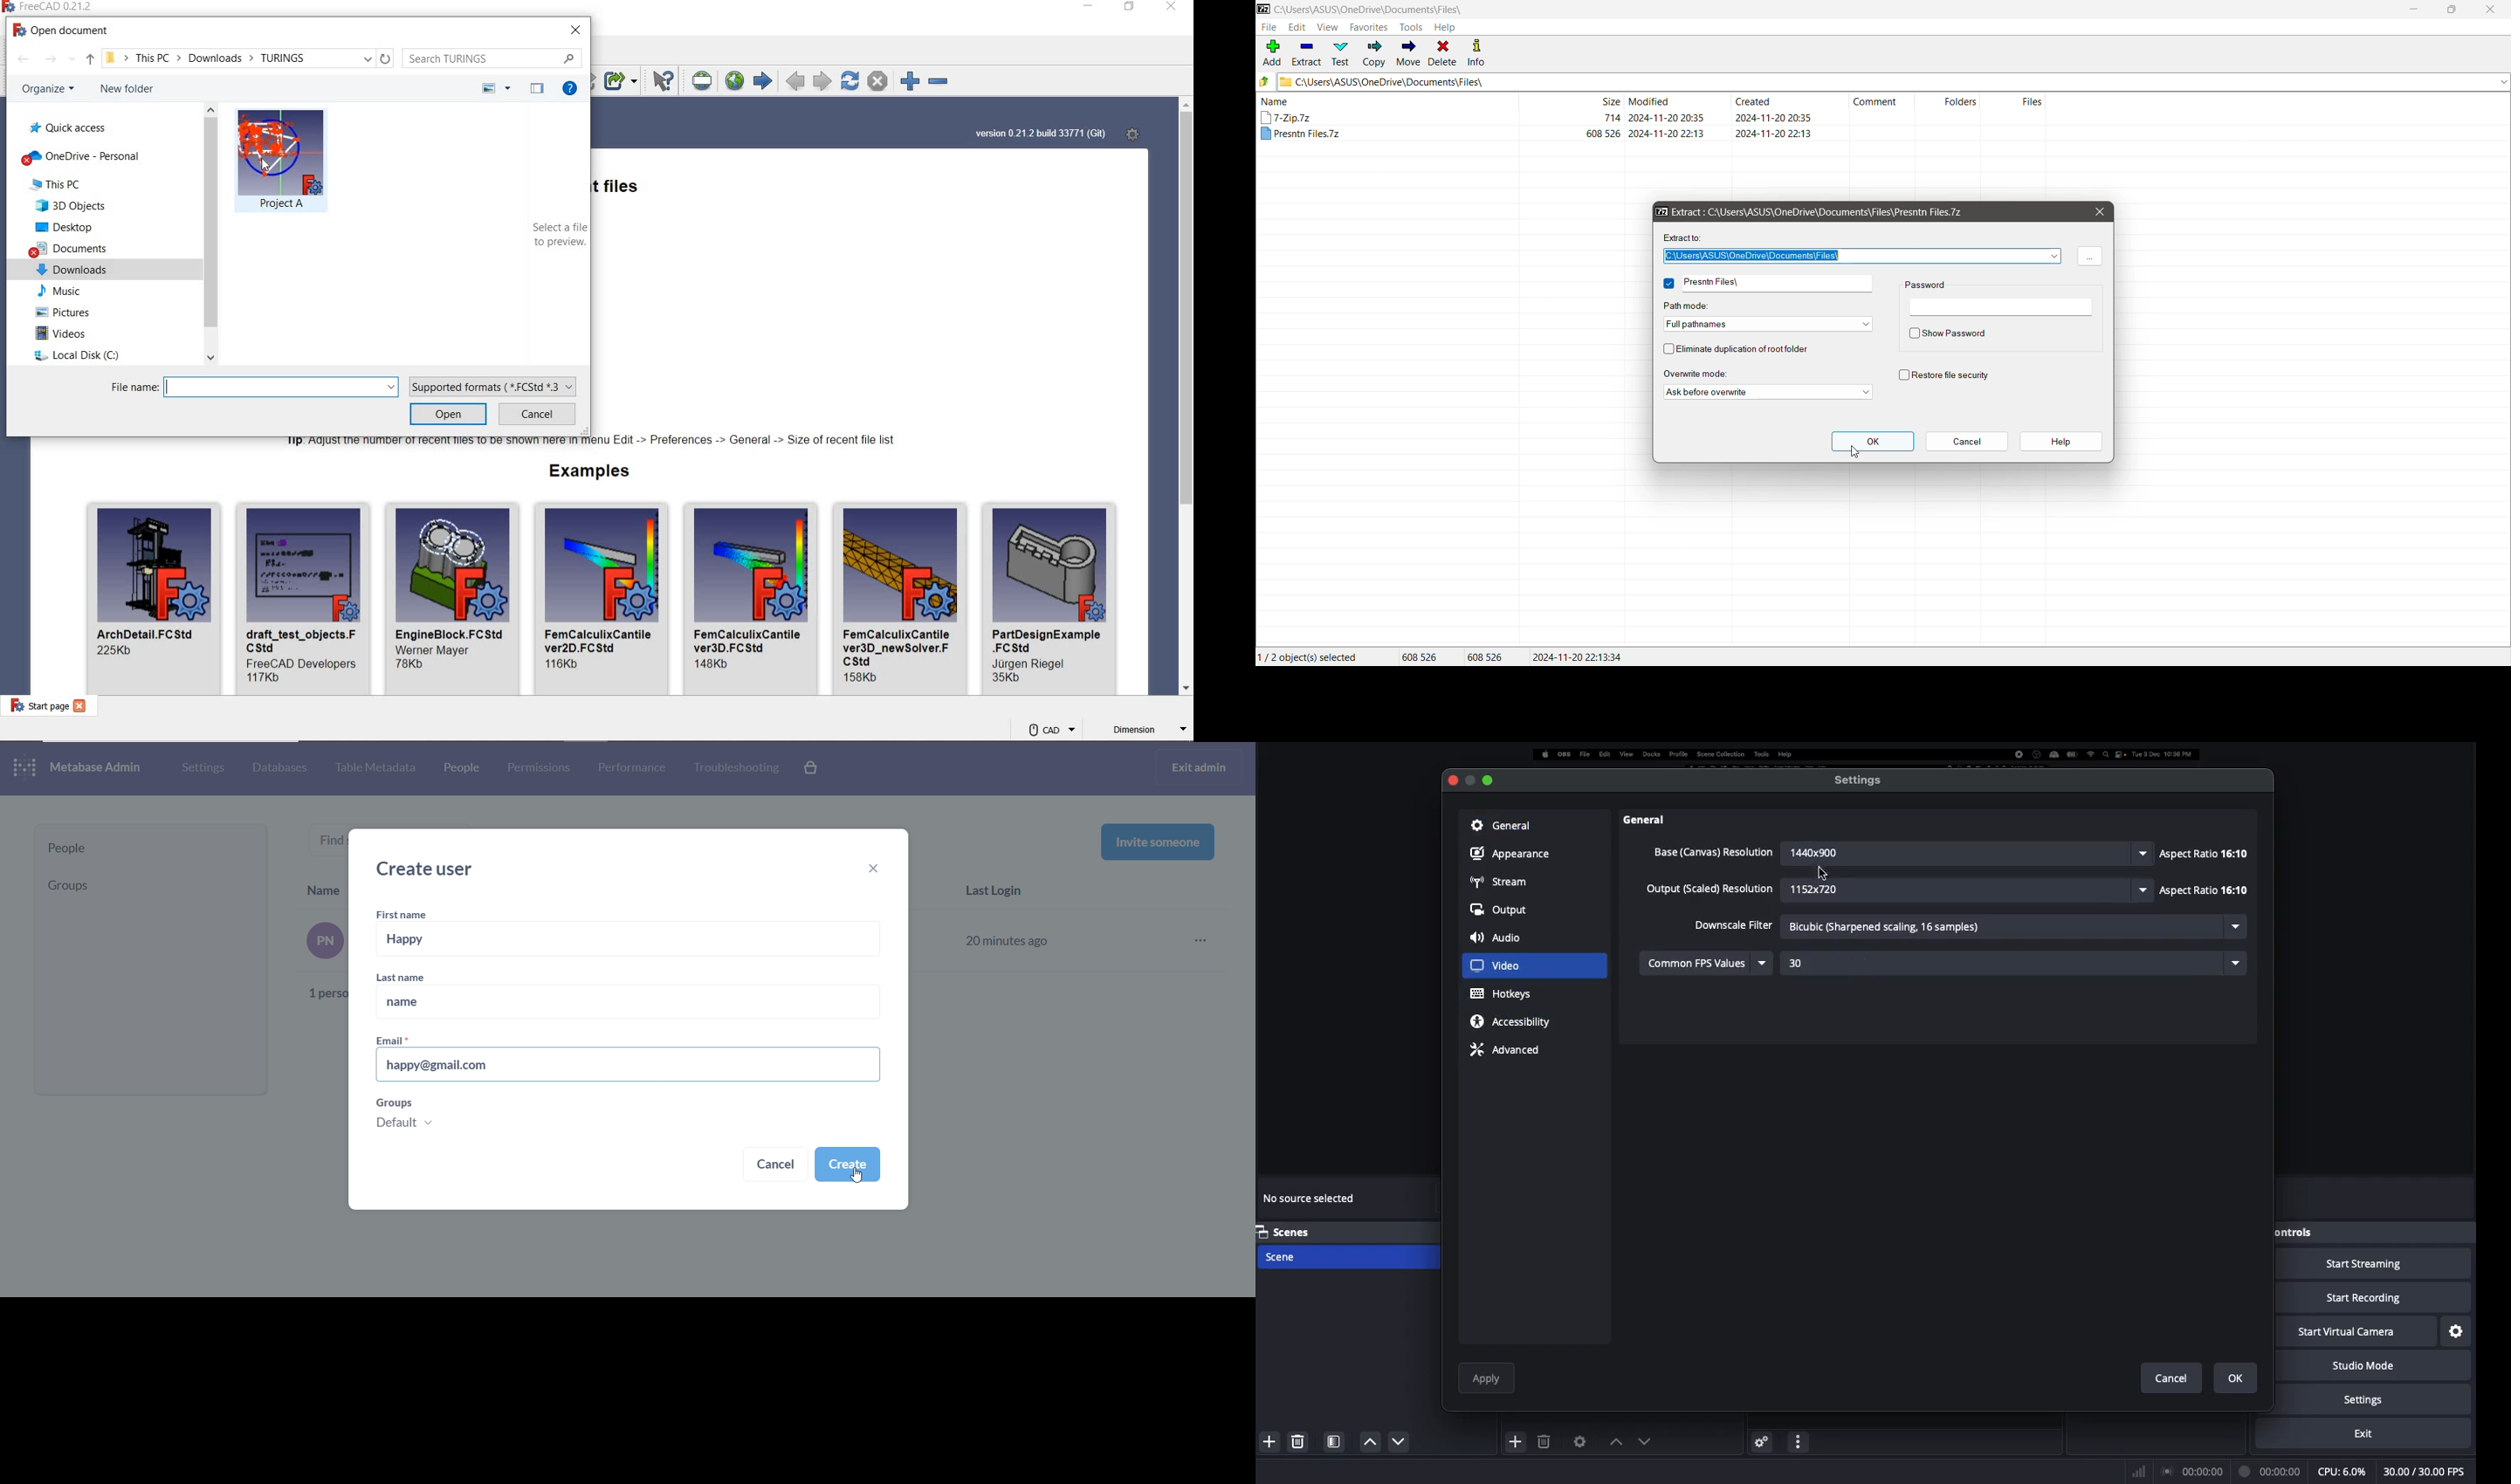 Image resolution: width=2520 pixels, height=1484 pixels. Describe the element at coordinates (735, 768) in the screenshot. I see `troubleshooting` at that location.